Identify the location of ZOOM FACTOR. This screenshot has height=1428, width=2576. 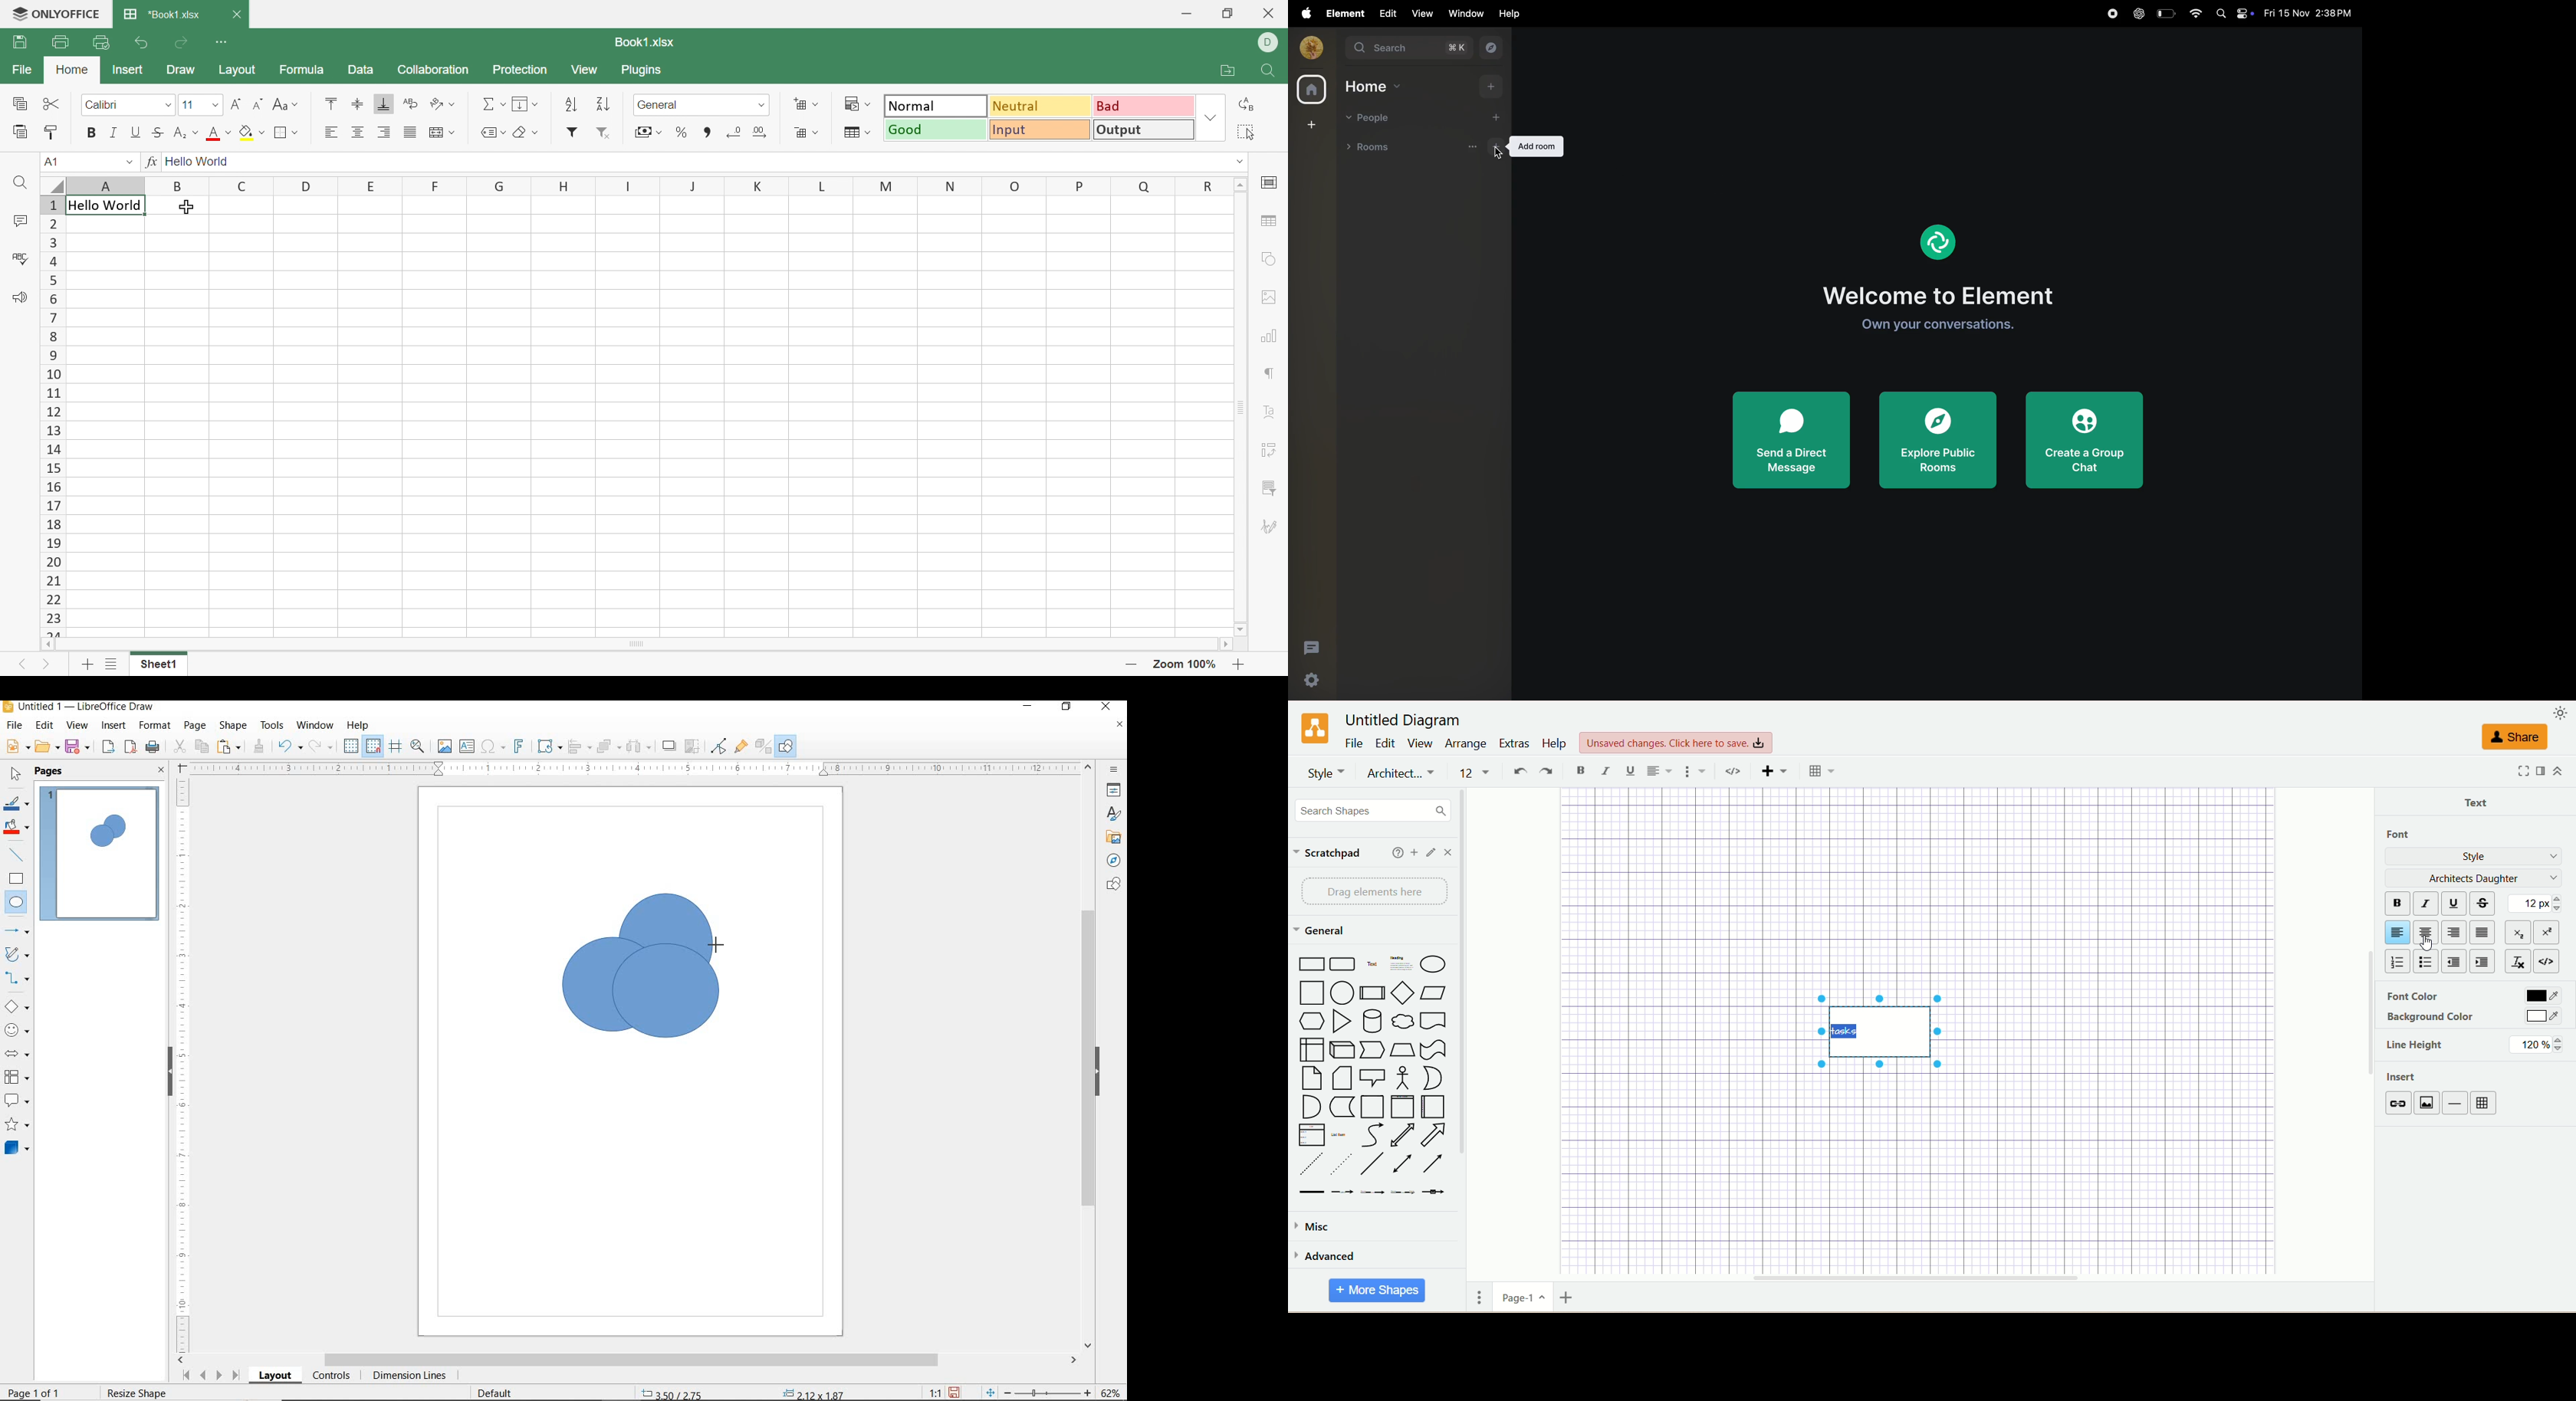
(1112, 1390).